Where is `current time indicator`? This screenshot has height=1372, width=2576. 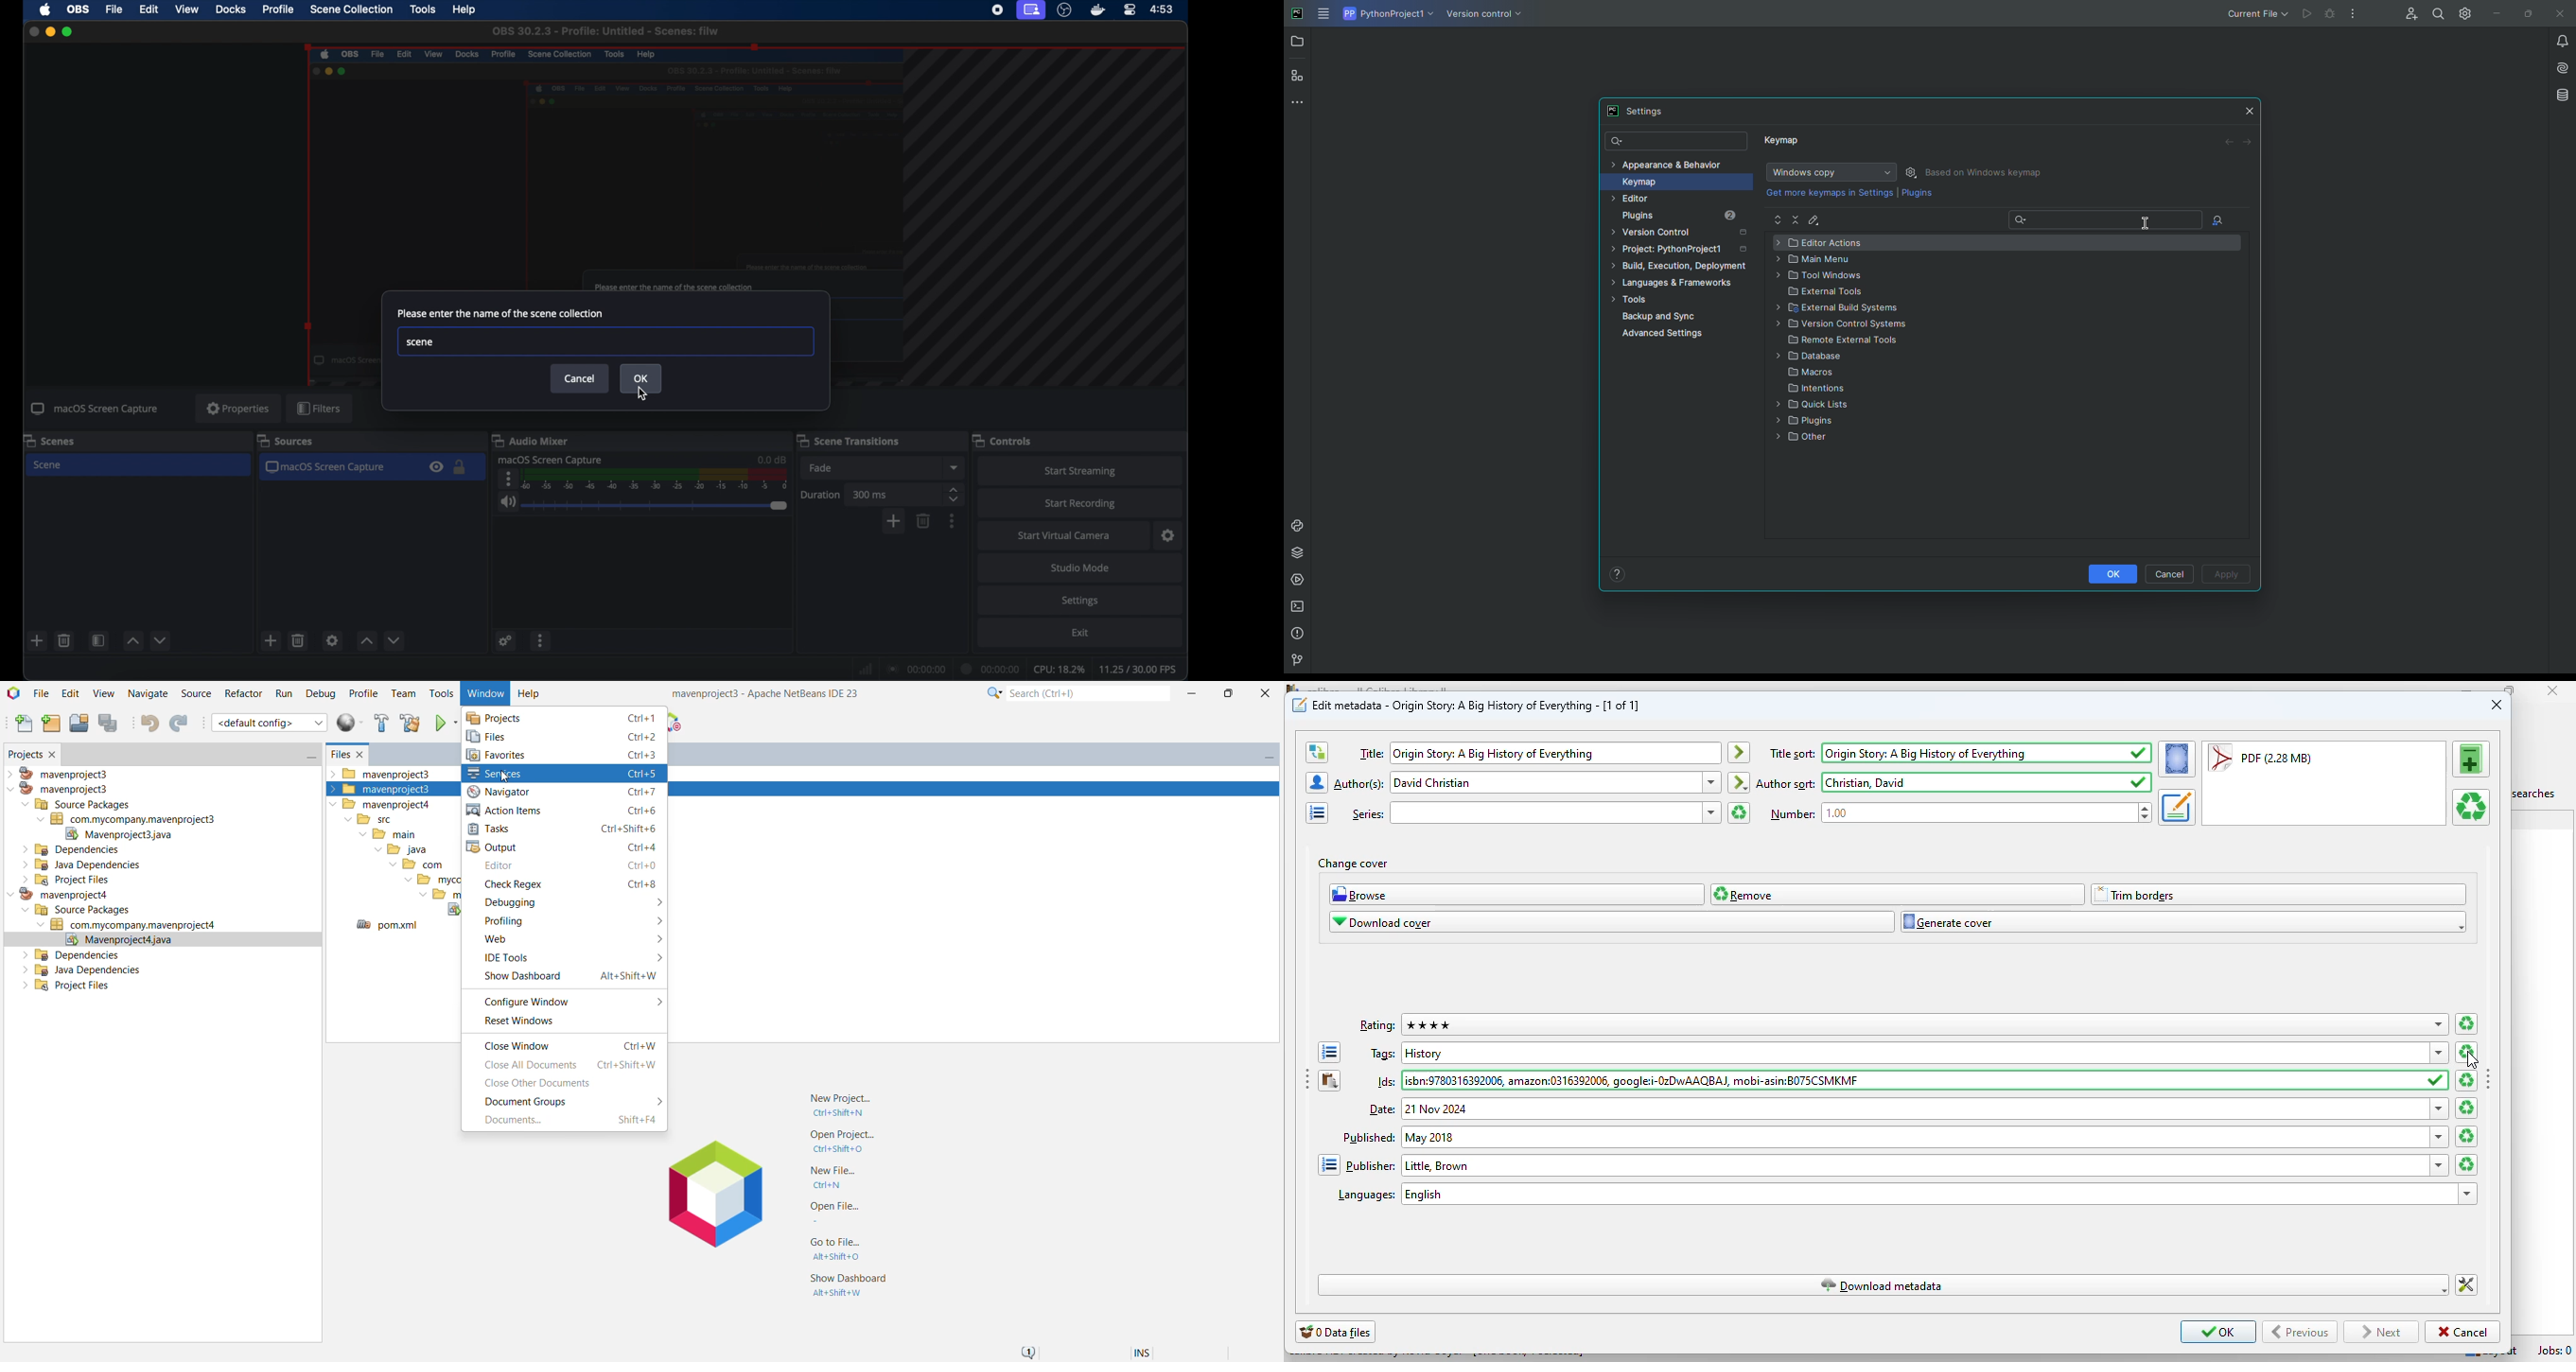 current time indicator is located at coordinates (993, 666).